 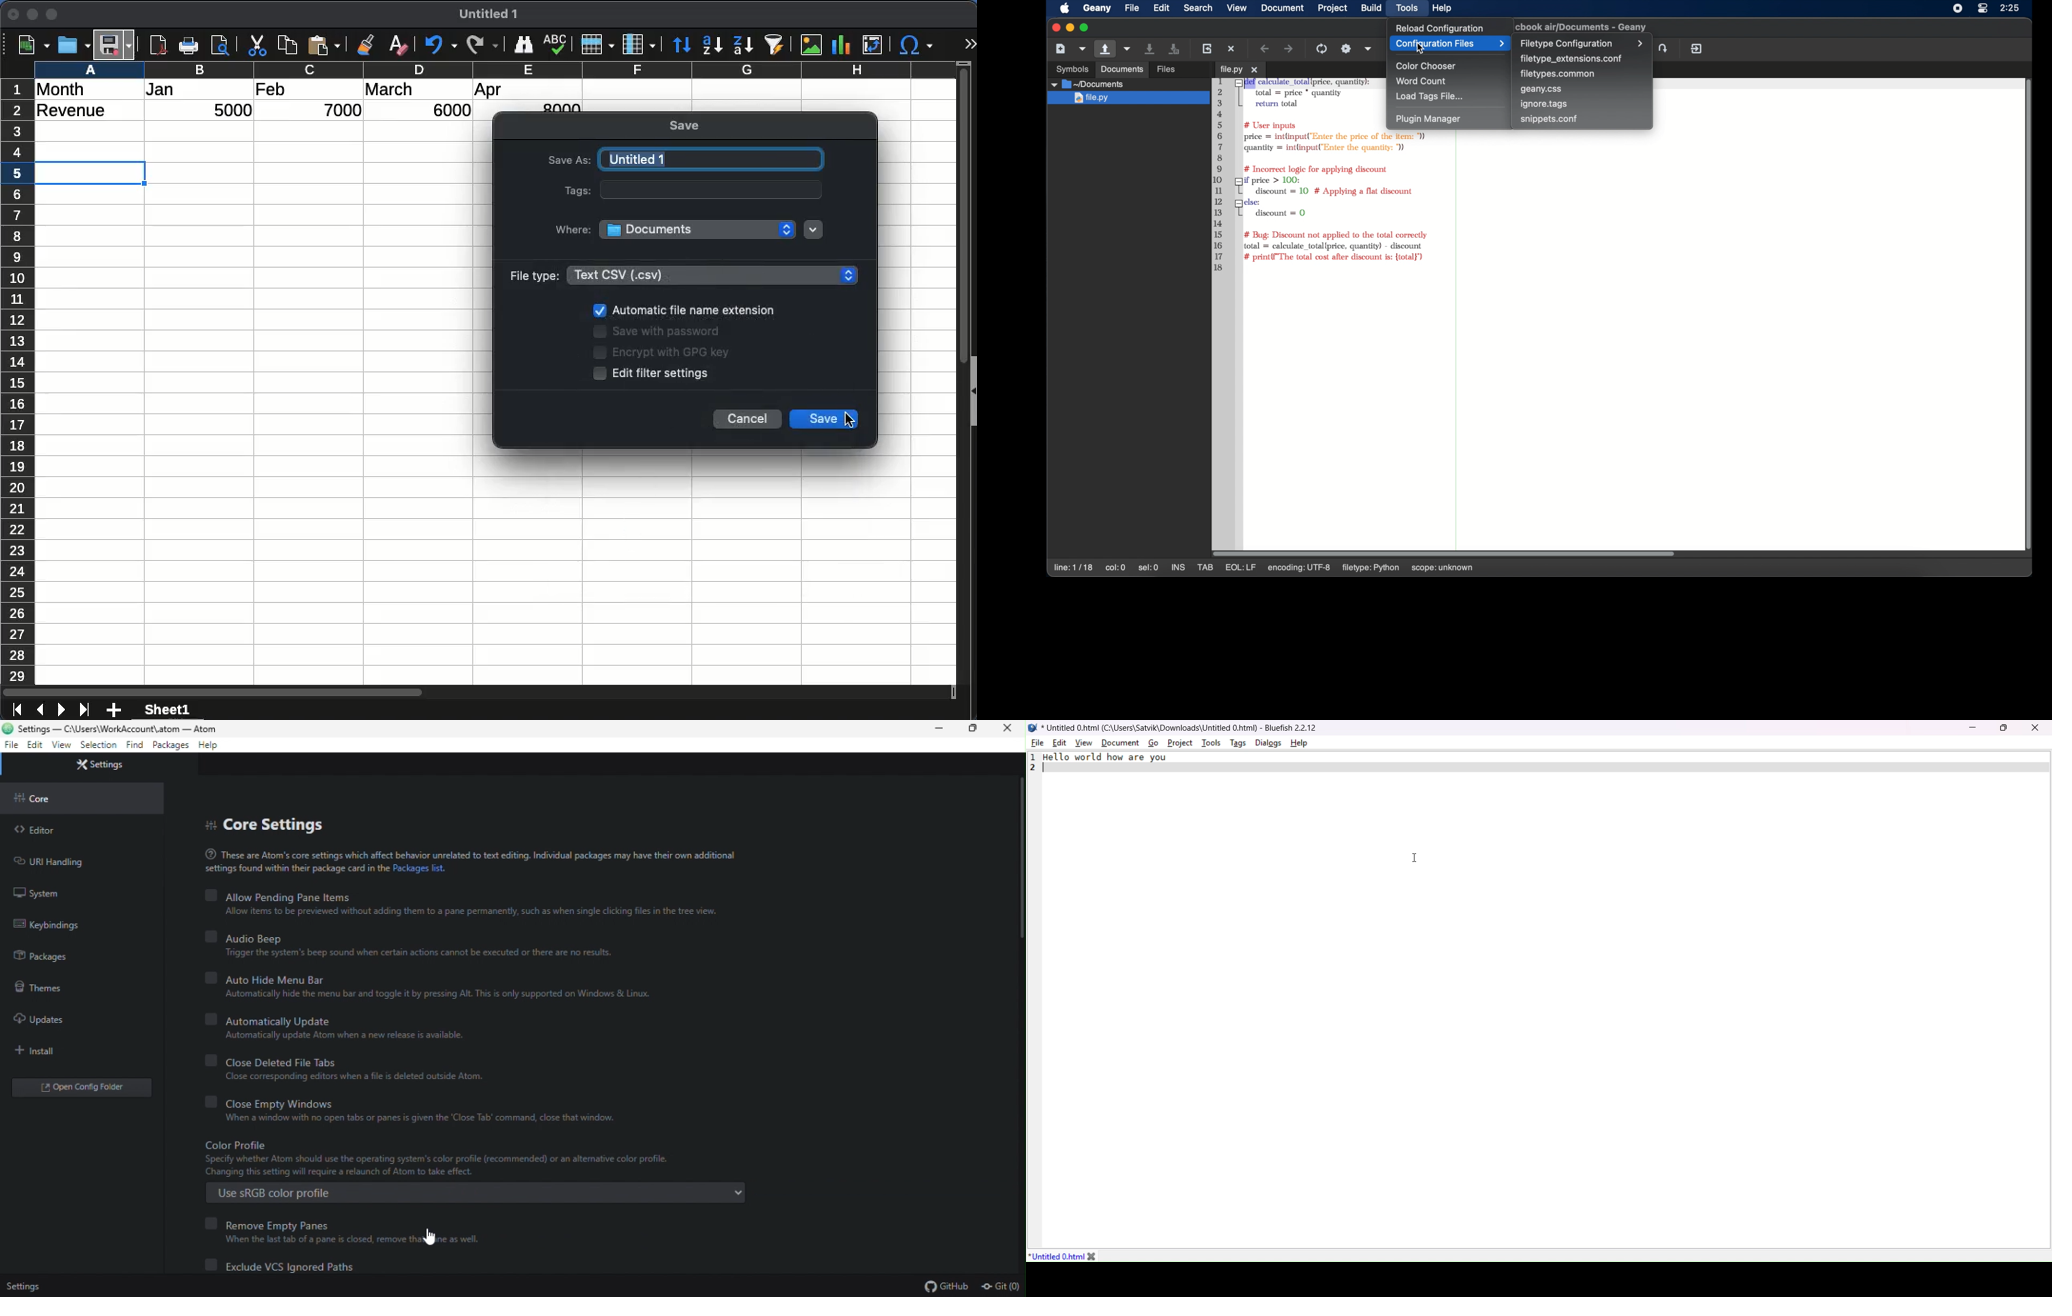 What do you see at coordinates (1100, 1256) in the screenshot?
I see `close tab` at bounding box center [1100, 1256].